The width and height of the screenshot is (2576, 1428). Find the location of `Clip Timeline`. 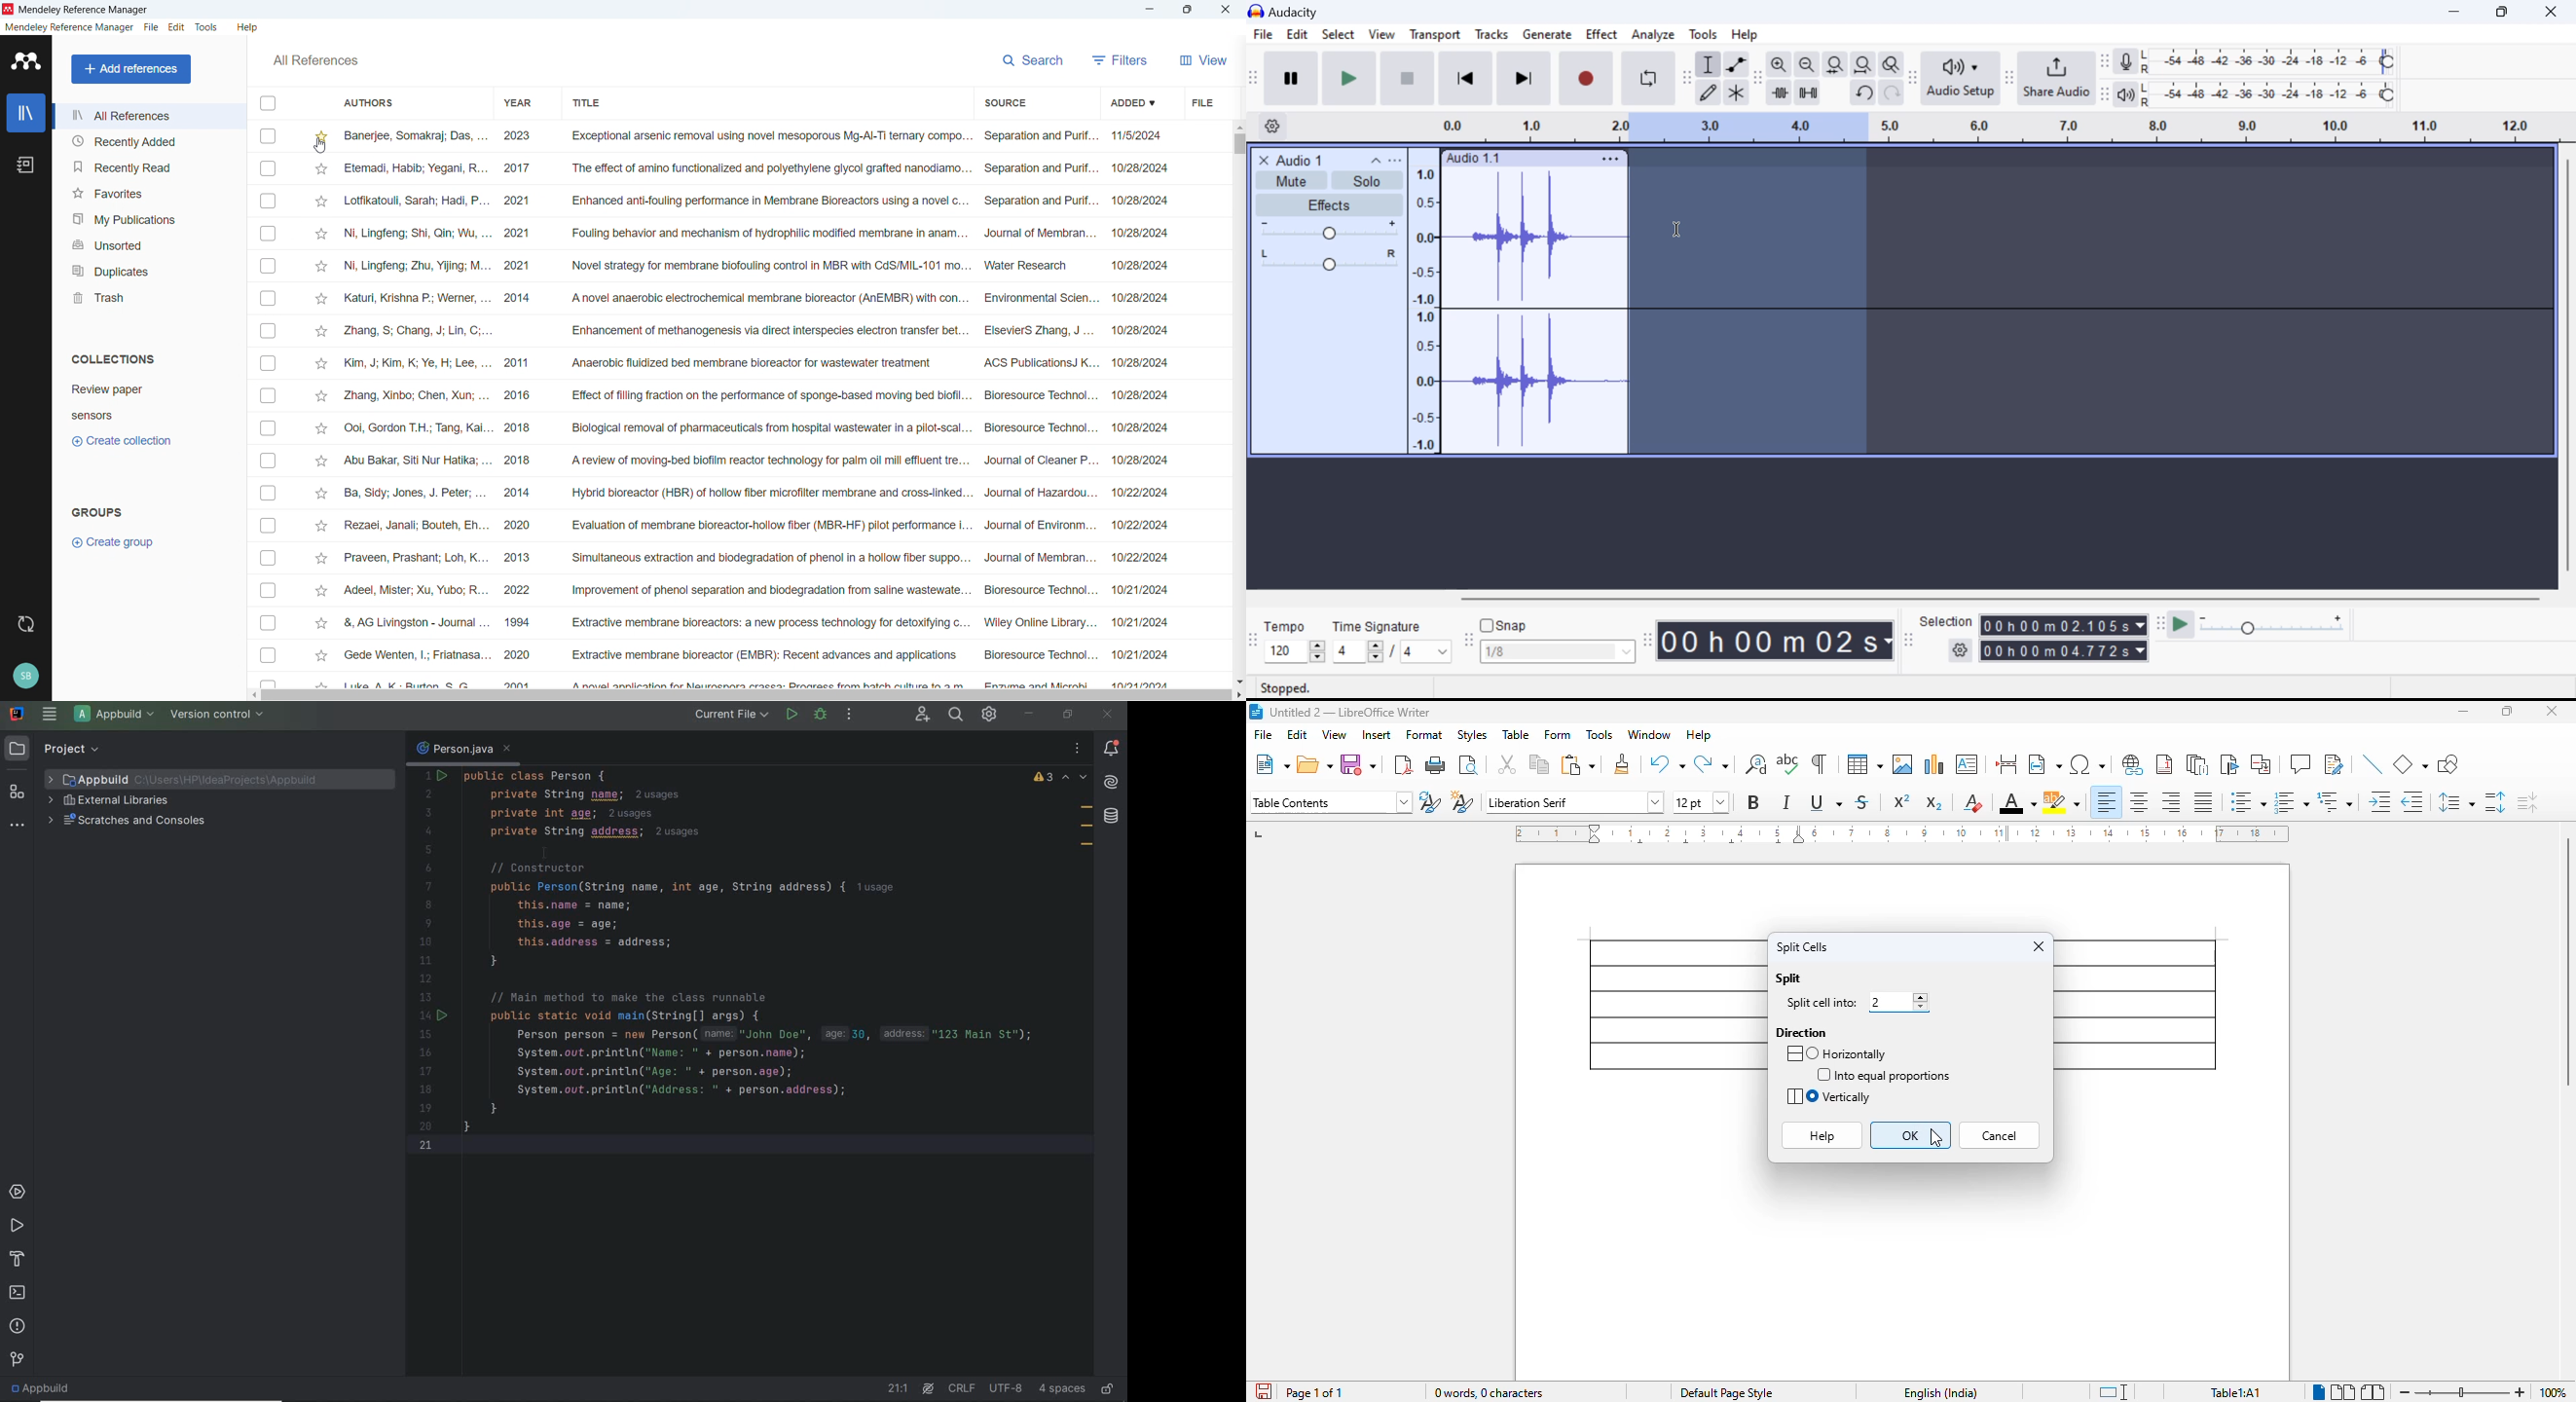

Clip Timeline is located at coordinates (1986, 129).